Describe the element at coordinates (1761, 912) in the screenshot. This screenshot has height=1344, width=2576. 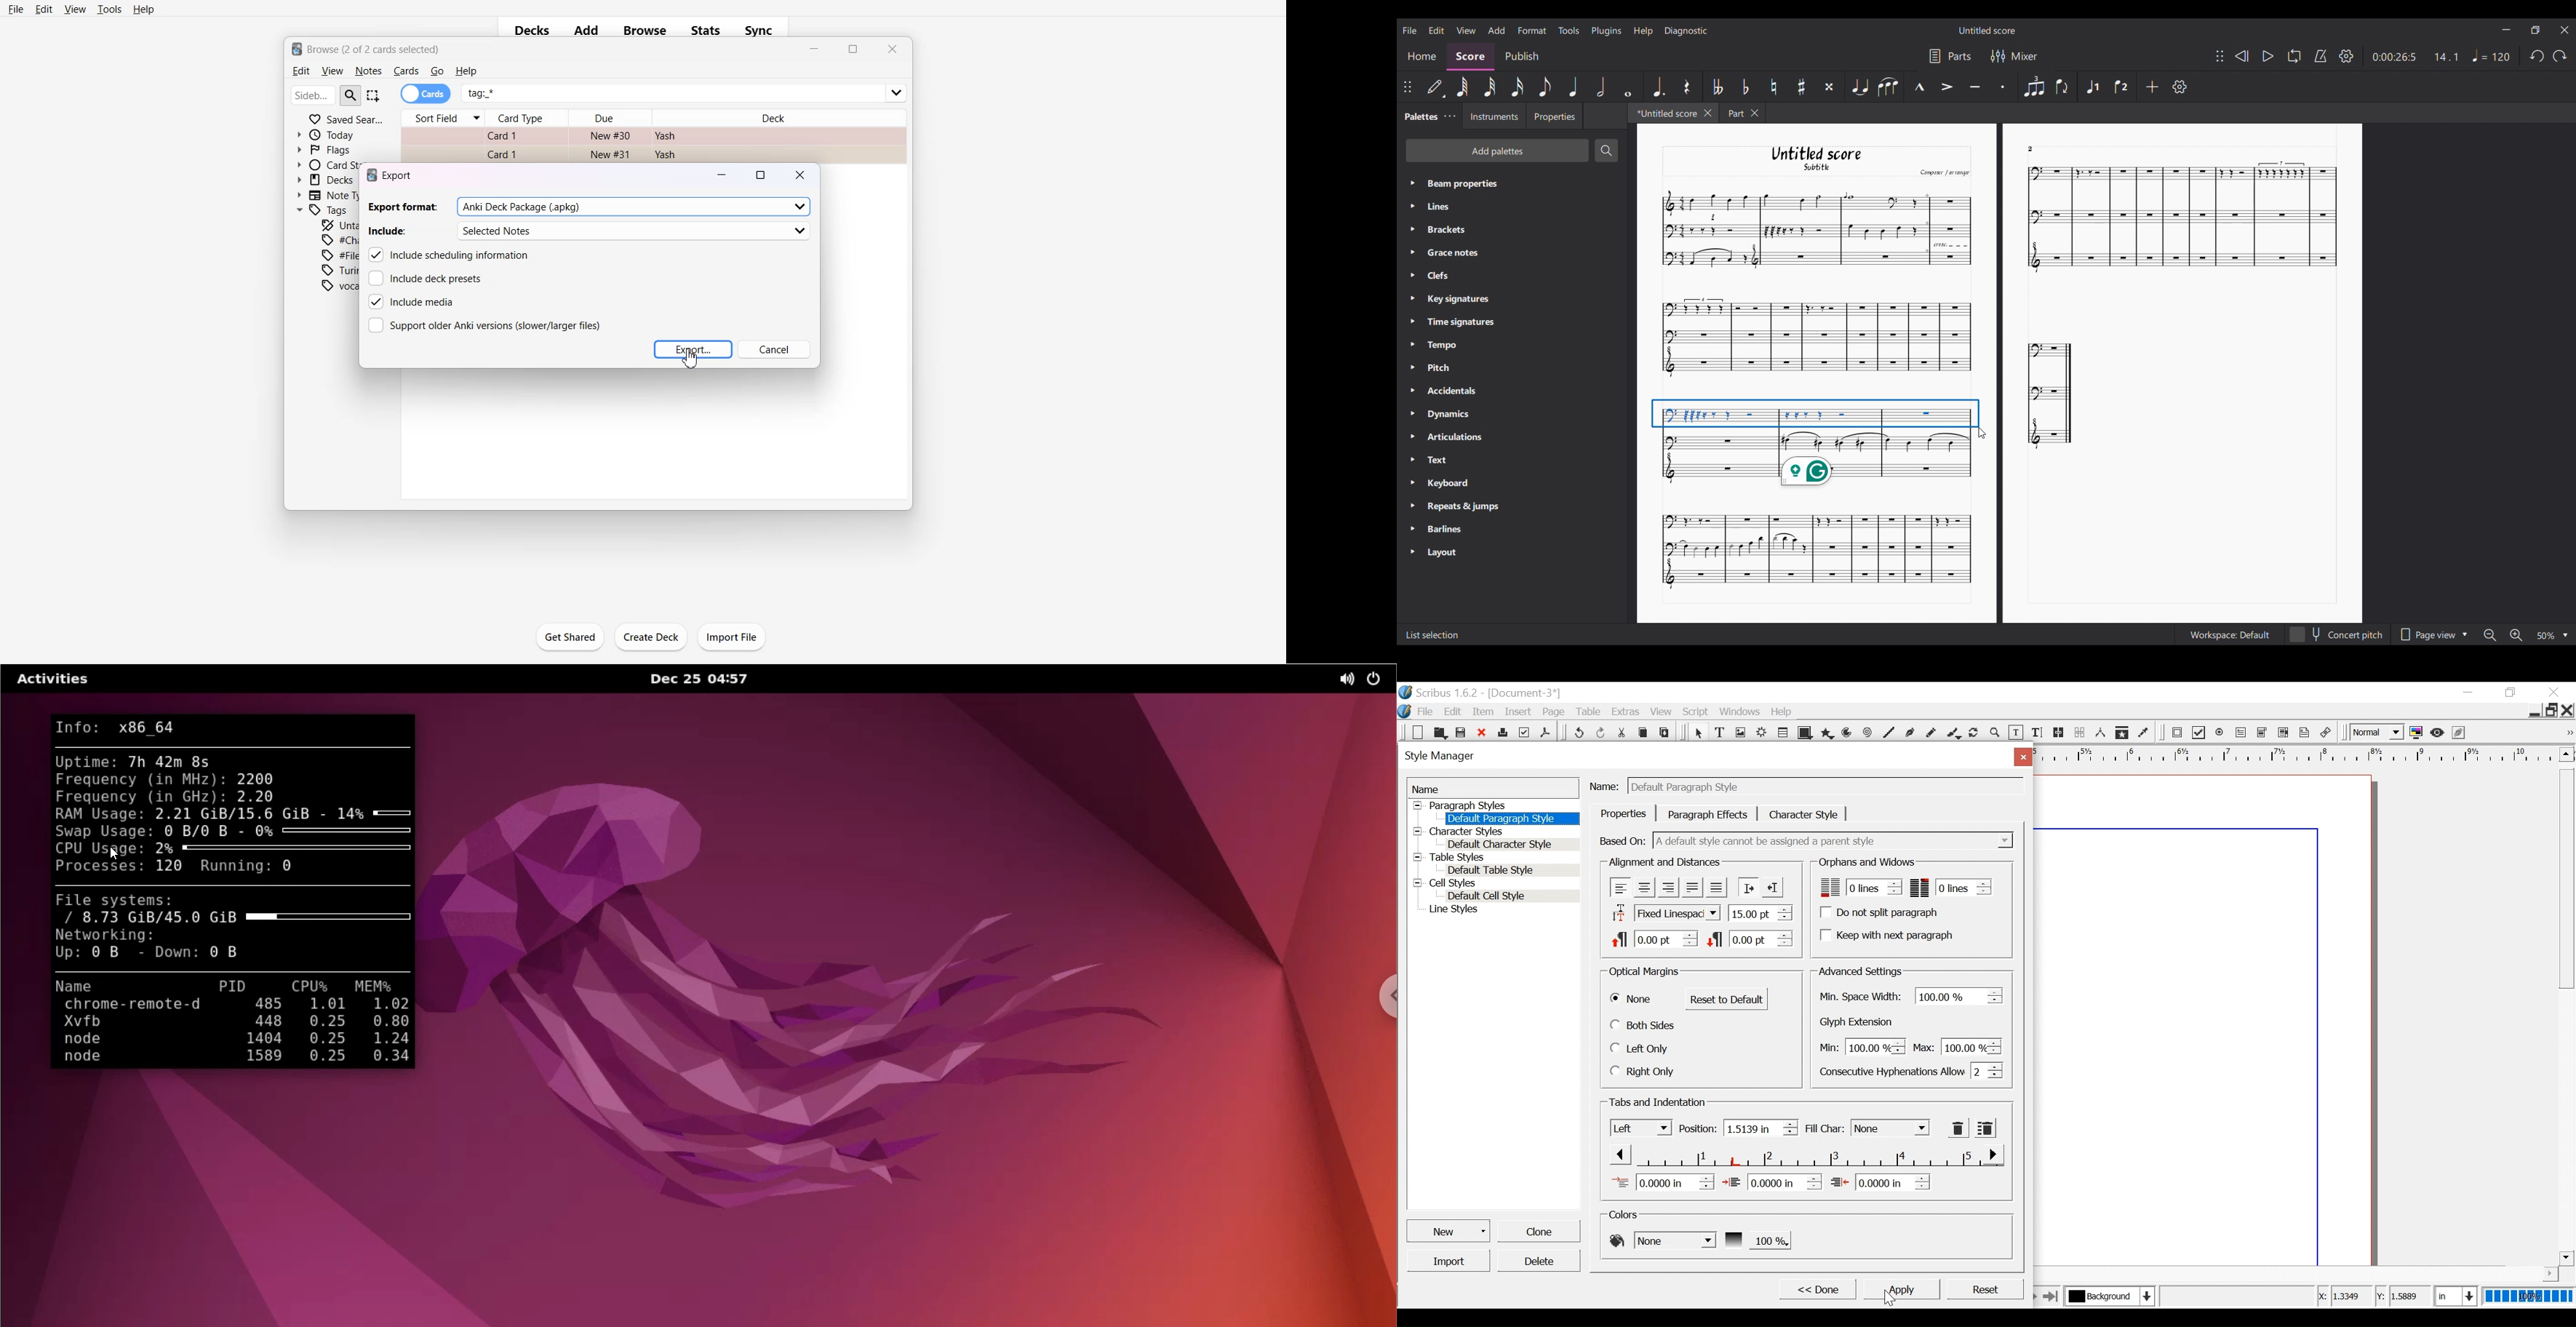
I see `line spacing` at that location.